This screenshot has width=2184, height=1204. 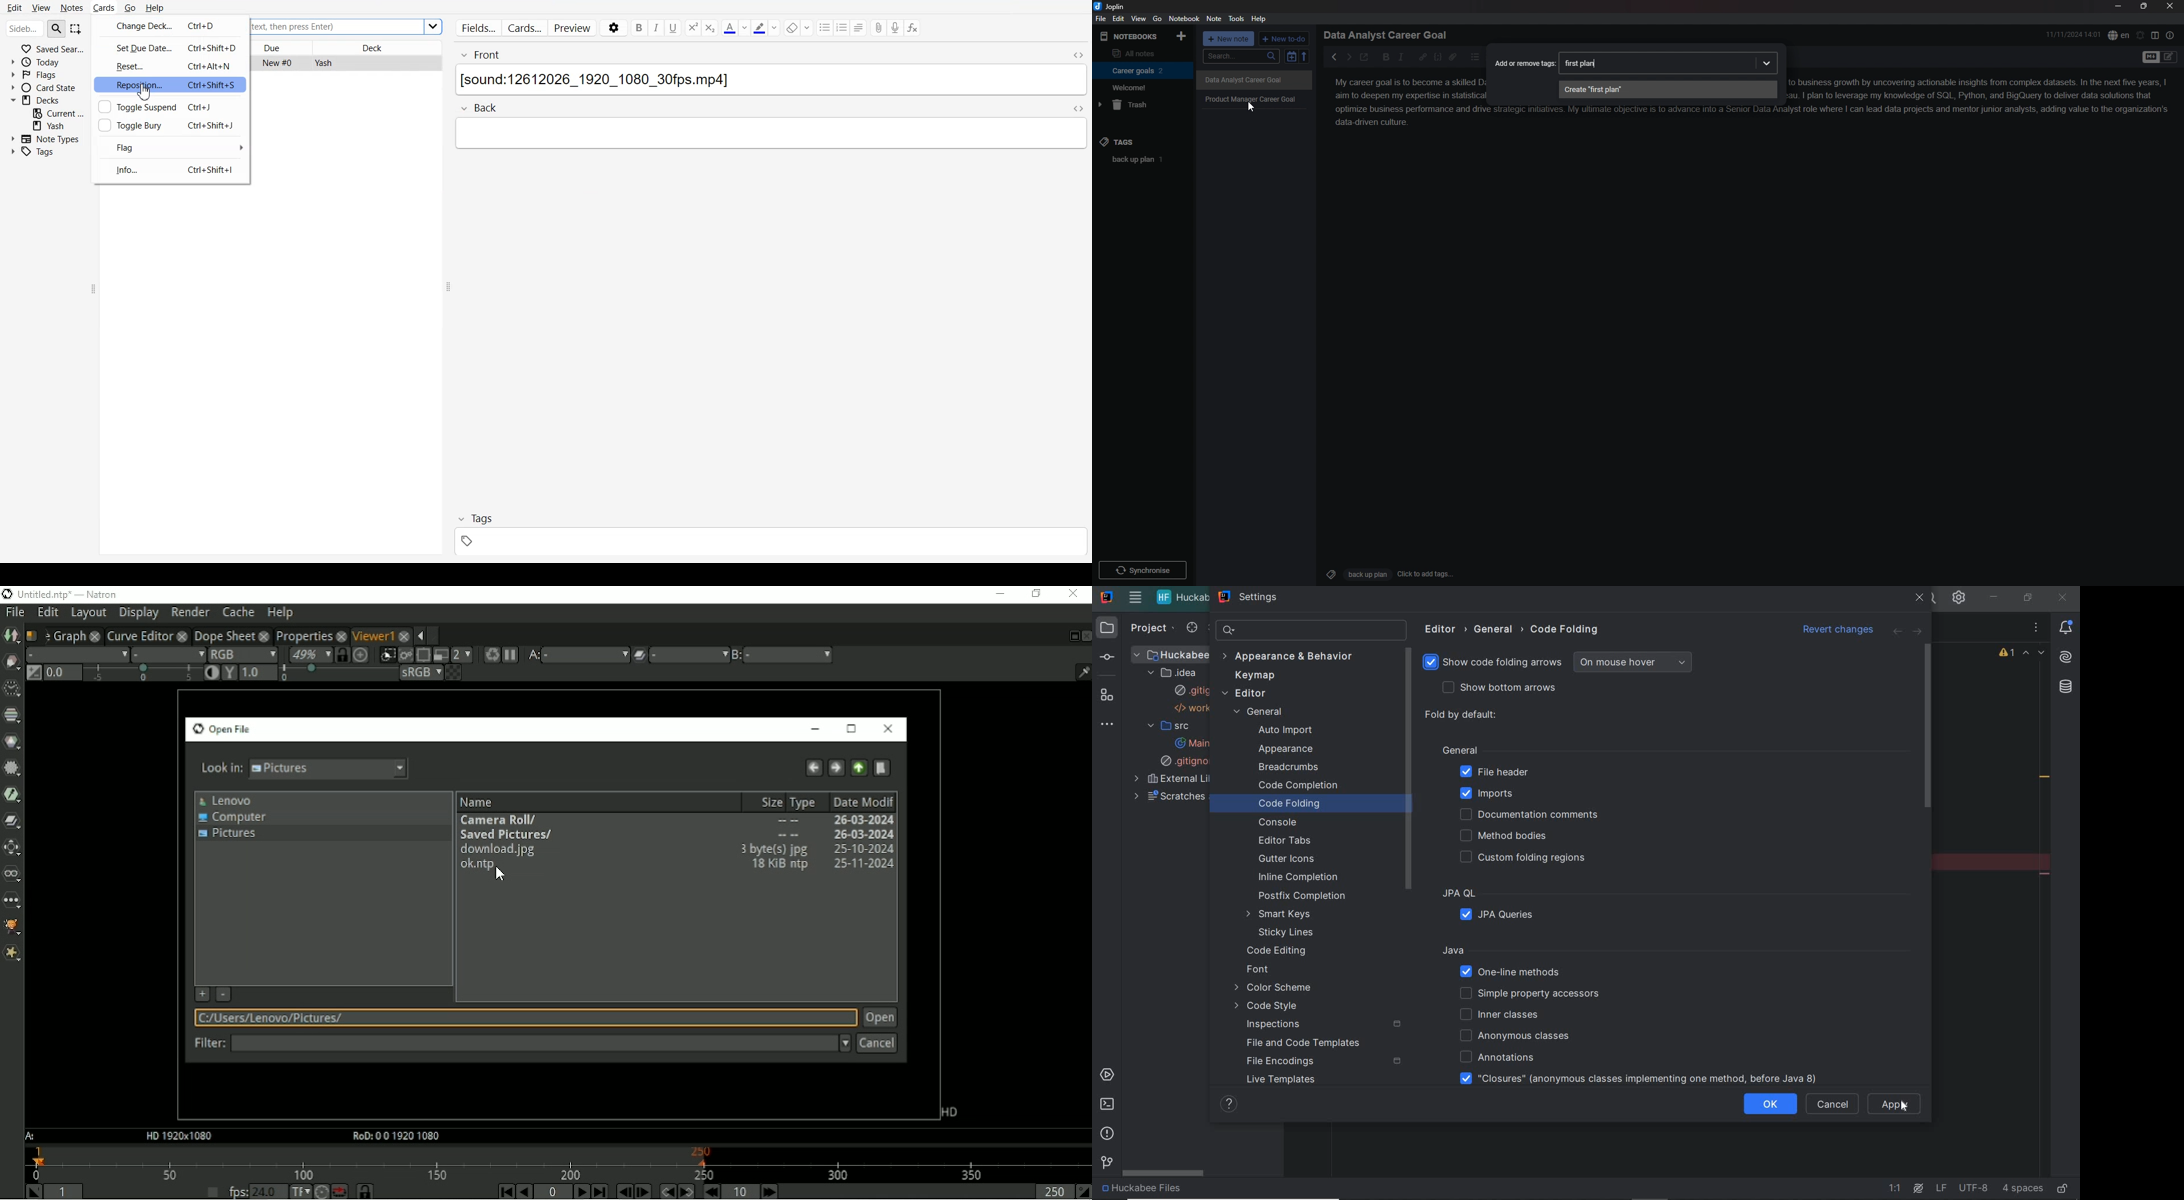 I want to click on Revert changes, so click(x=1831, y=627).